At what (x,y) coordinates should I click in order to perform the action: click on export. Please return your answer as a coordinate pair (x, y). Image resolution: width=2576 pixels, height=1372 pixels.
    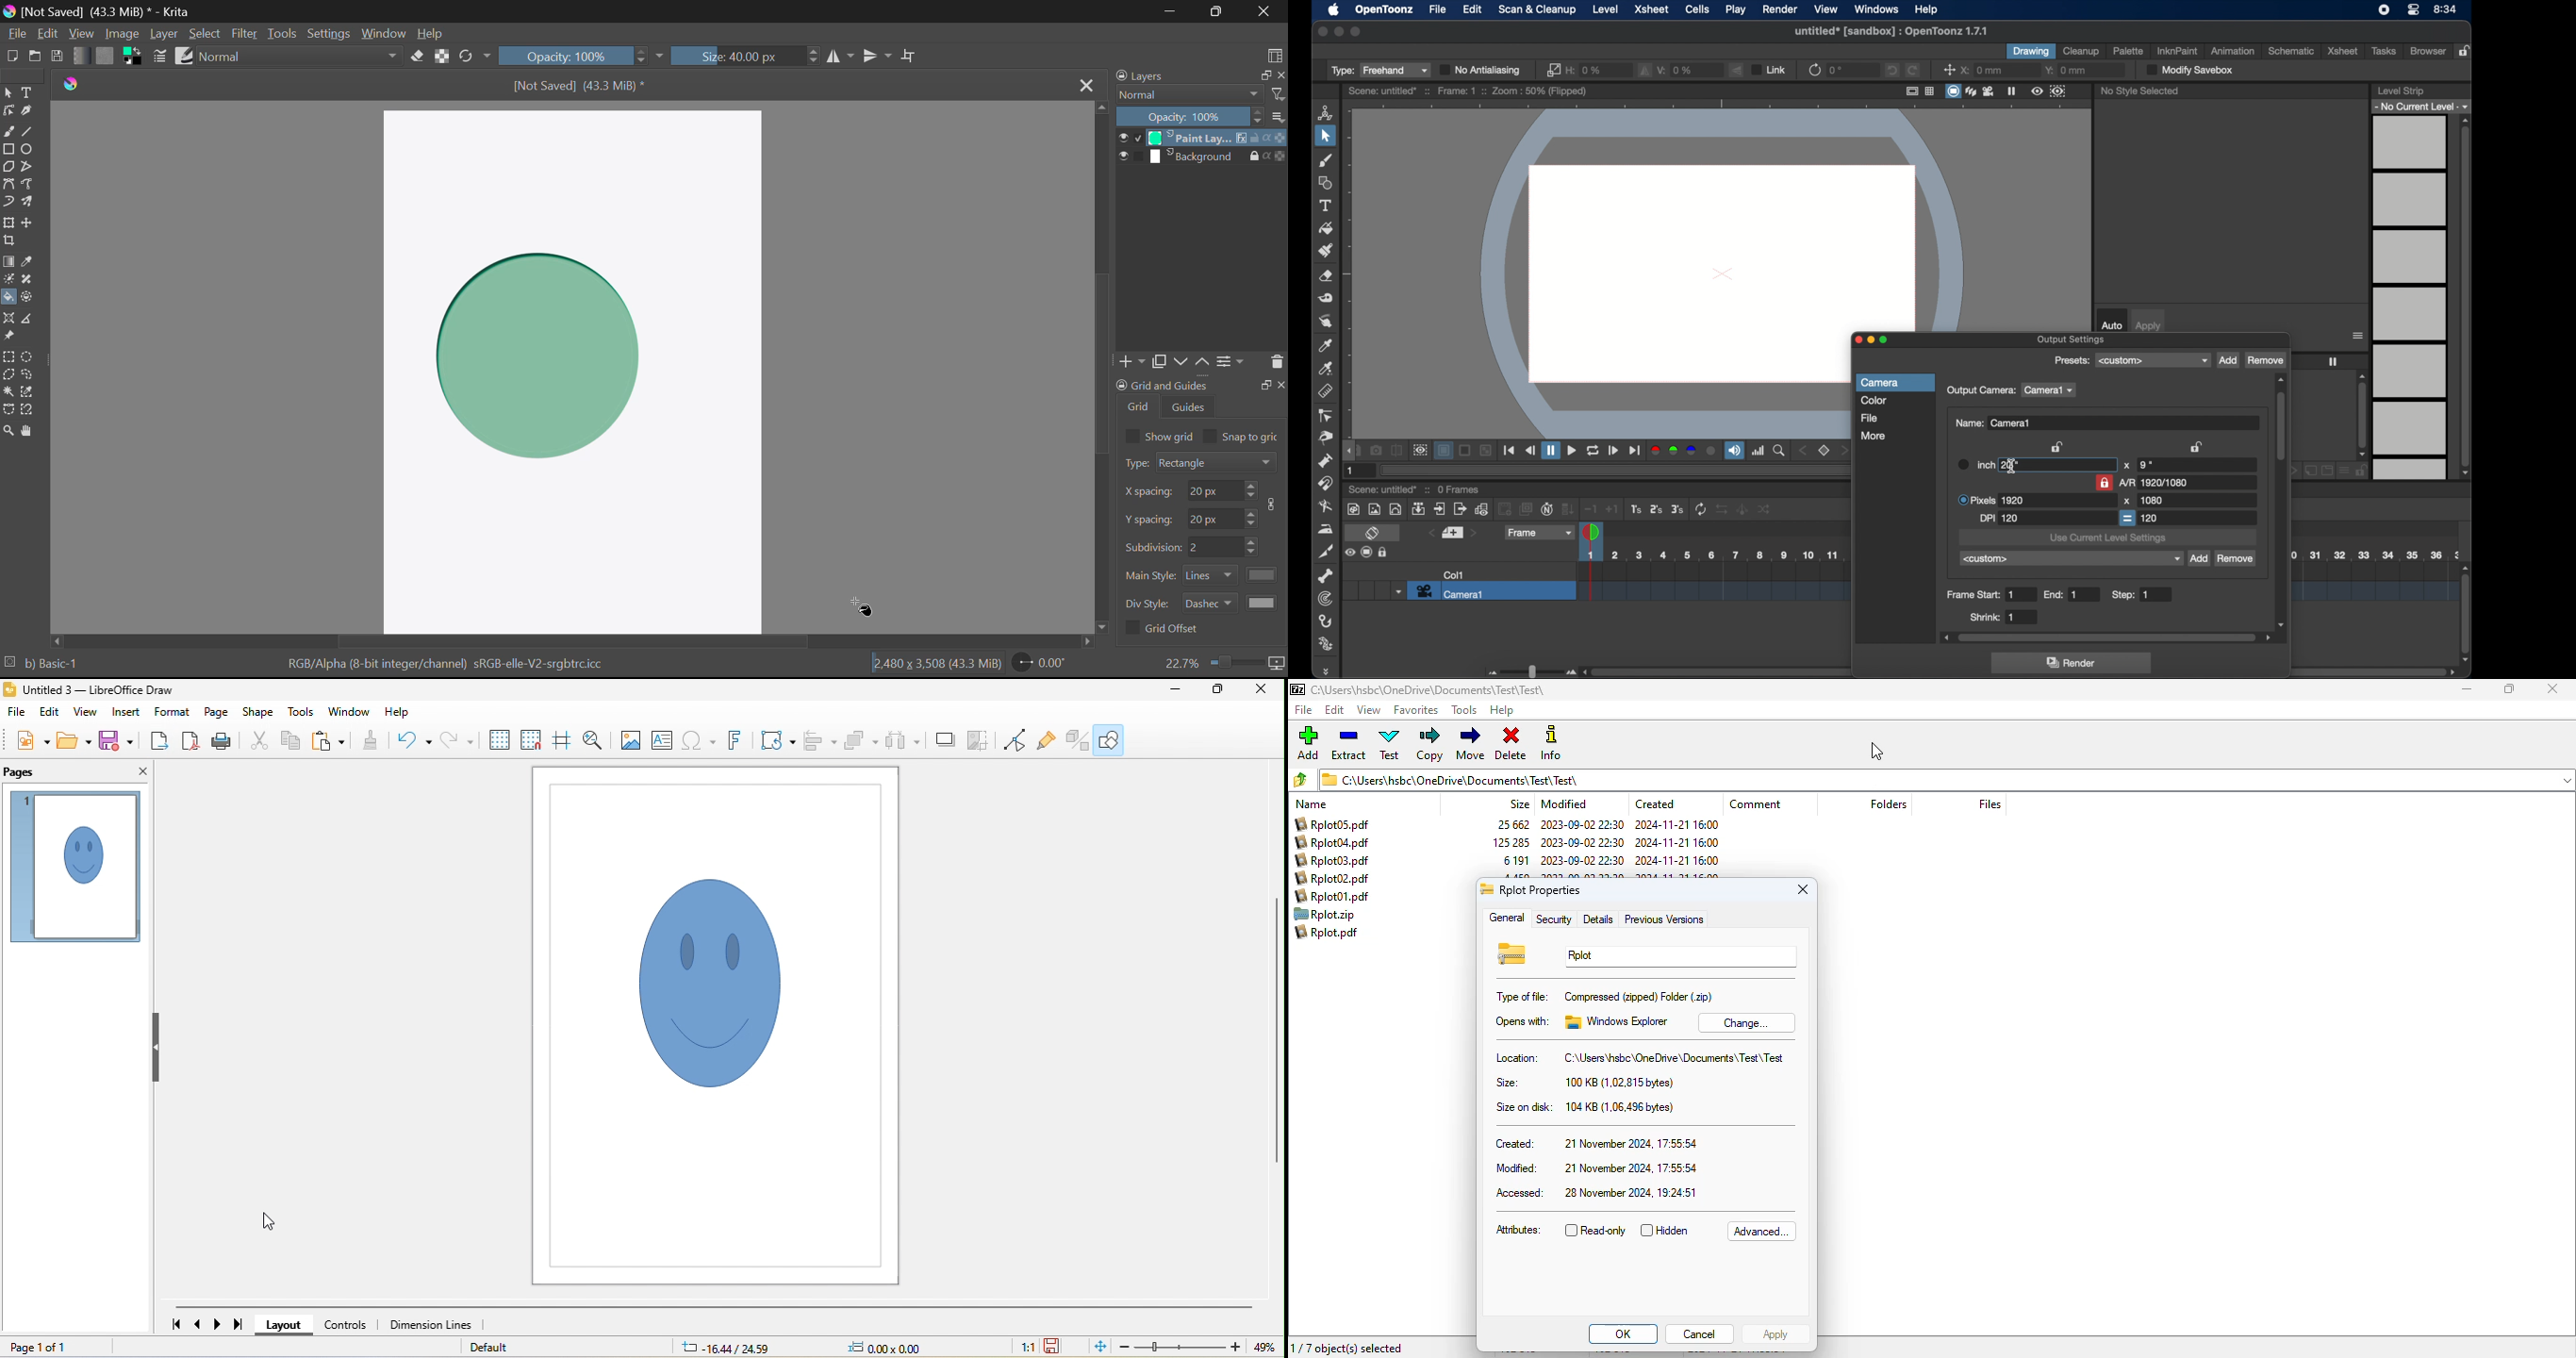
    Looking at the image, I should click on (162, 739).